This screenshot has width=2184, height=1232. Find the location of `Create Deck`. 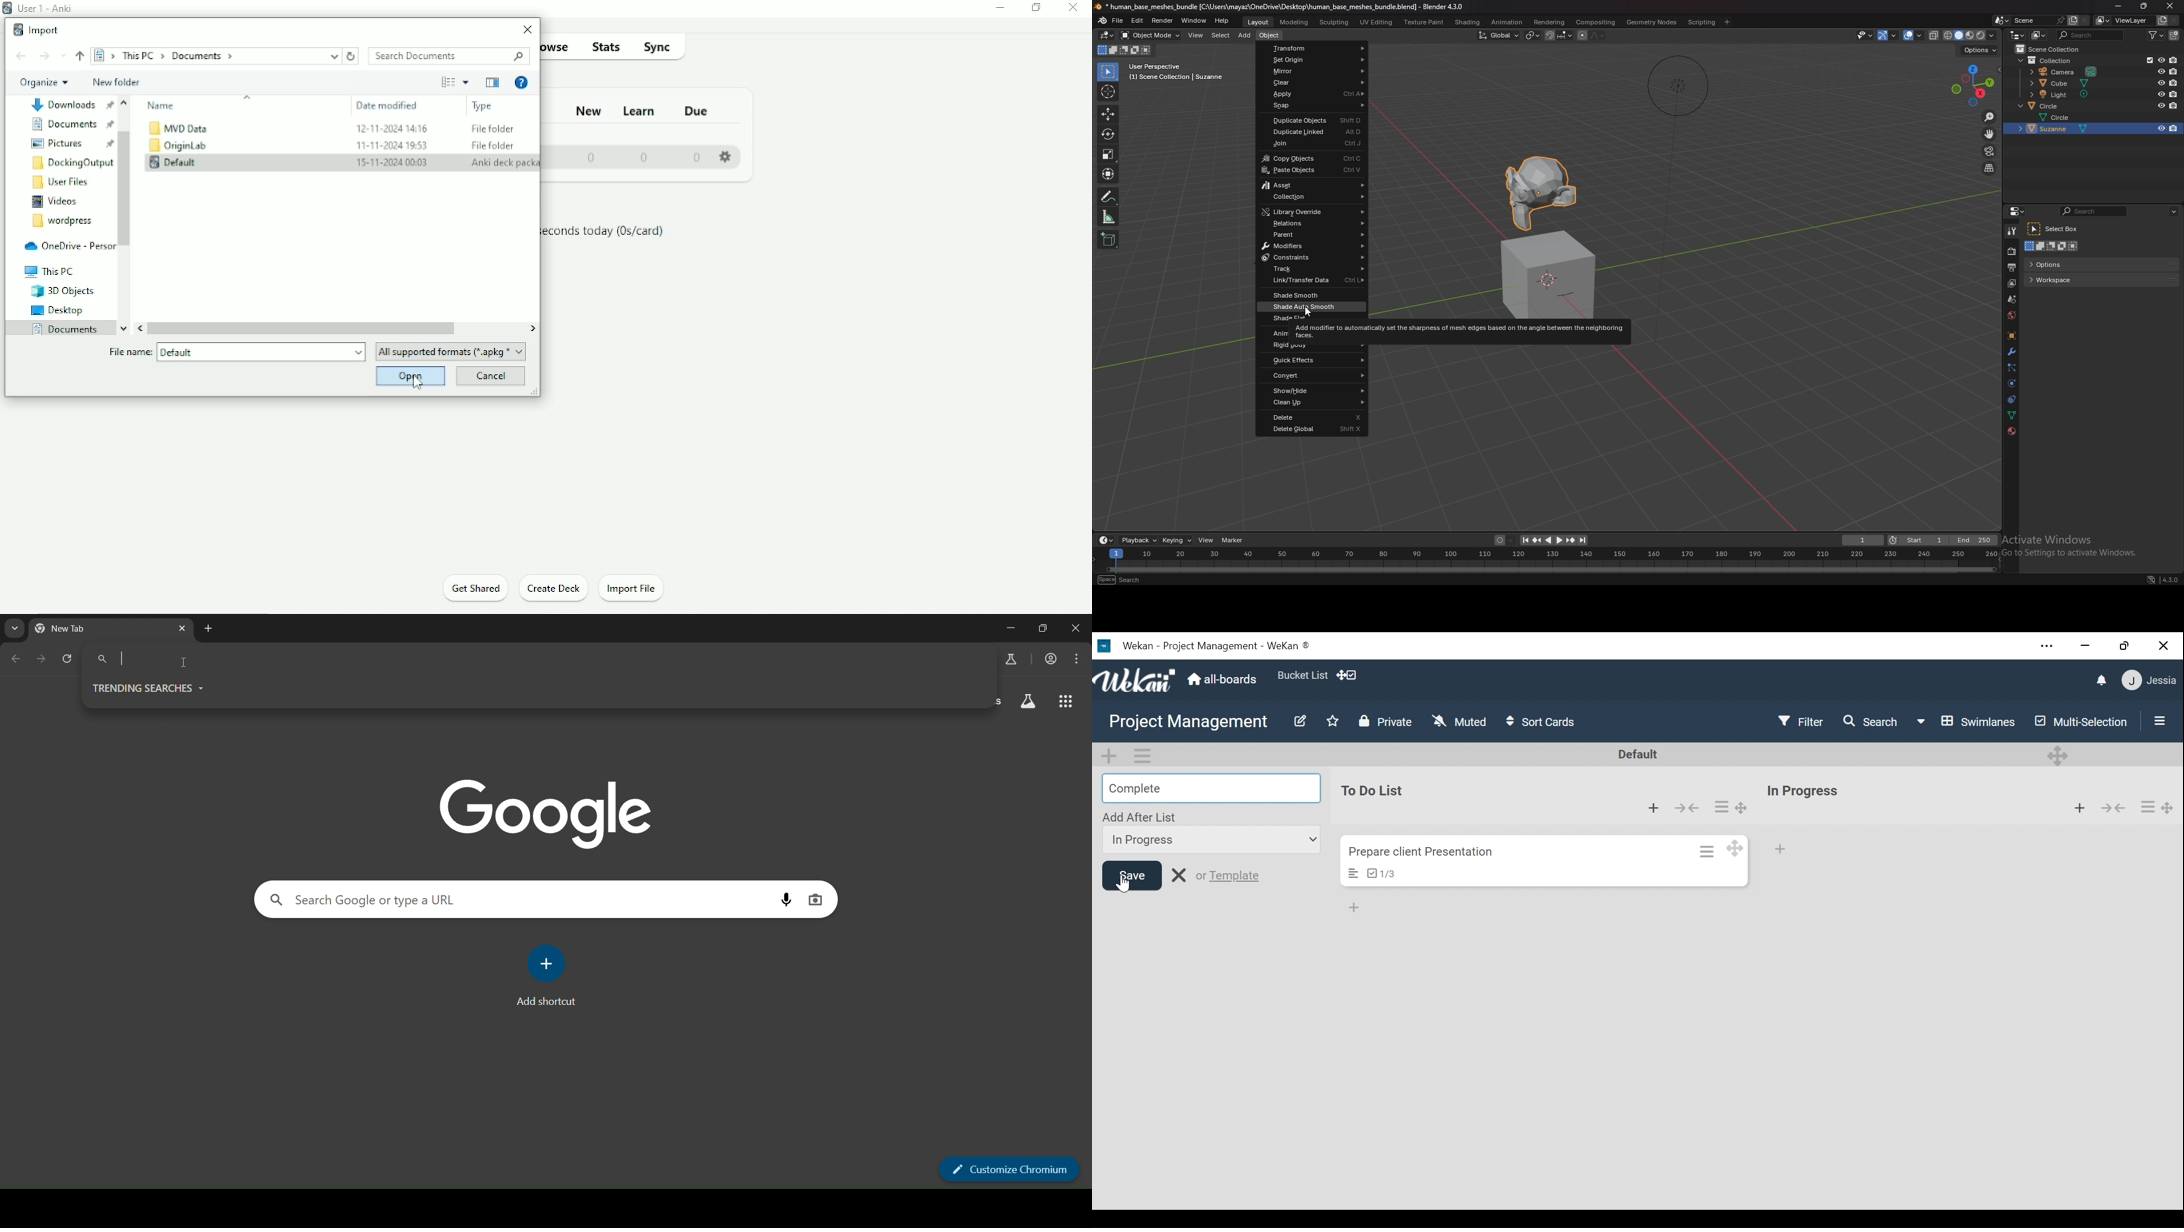

Create Deck is located at coordinates (554, 587).